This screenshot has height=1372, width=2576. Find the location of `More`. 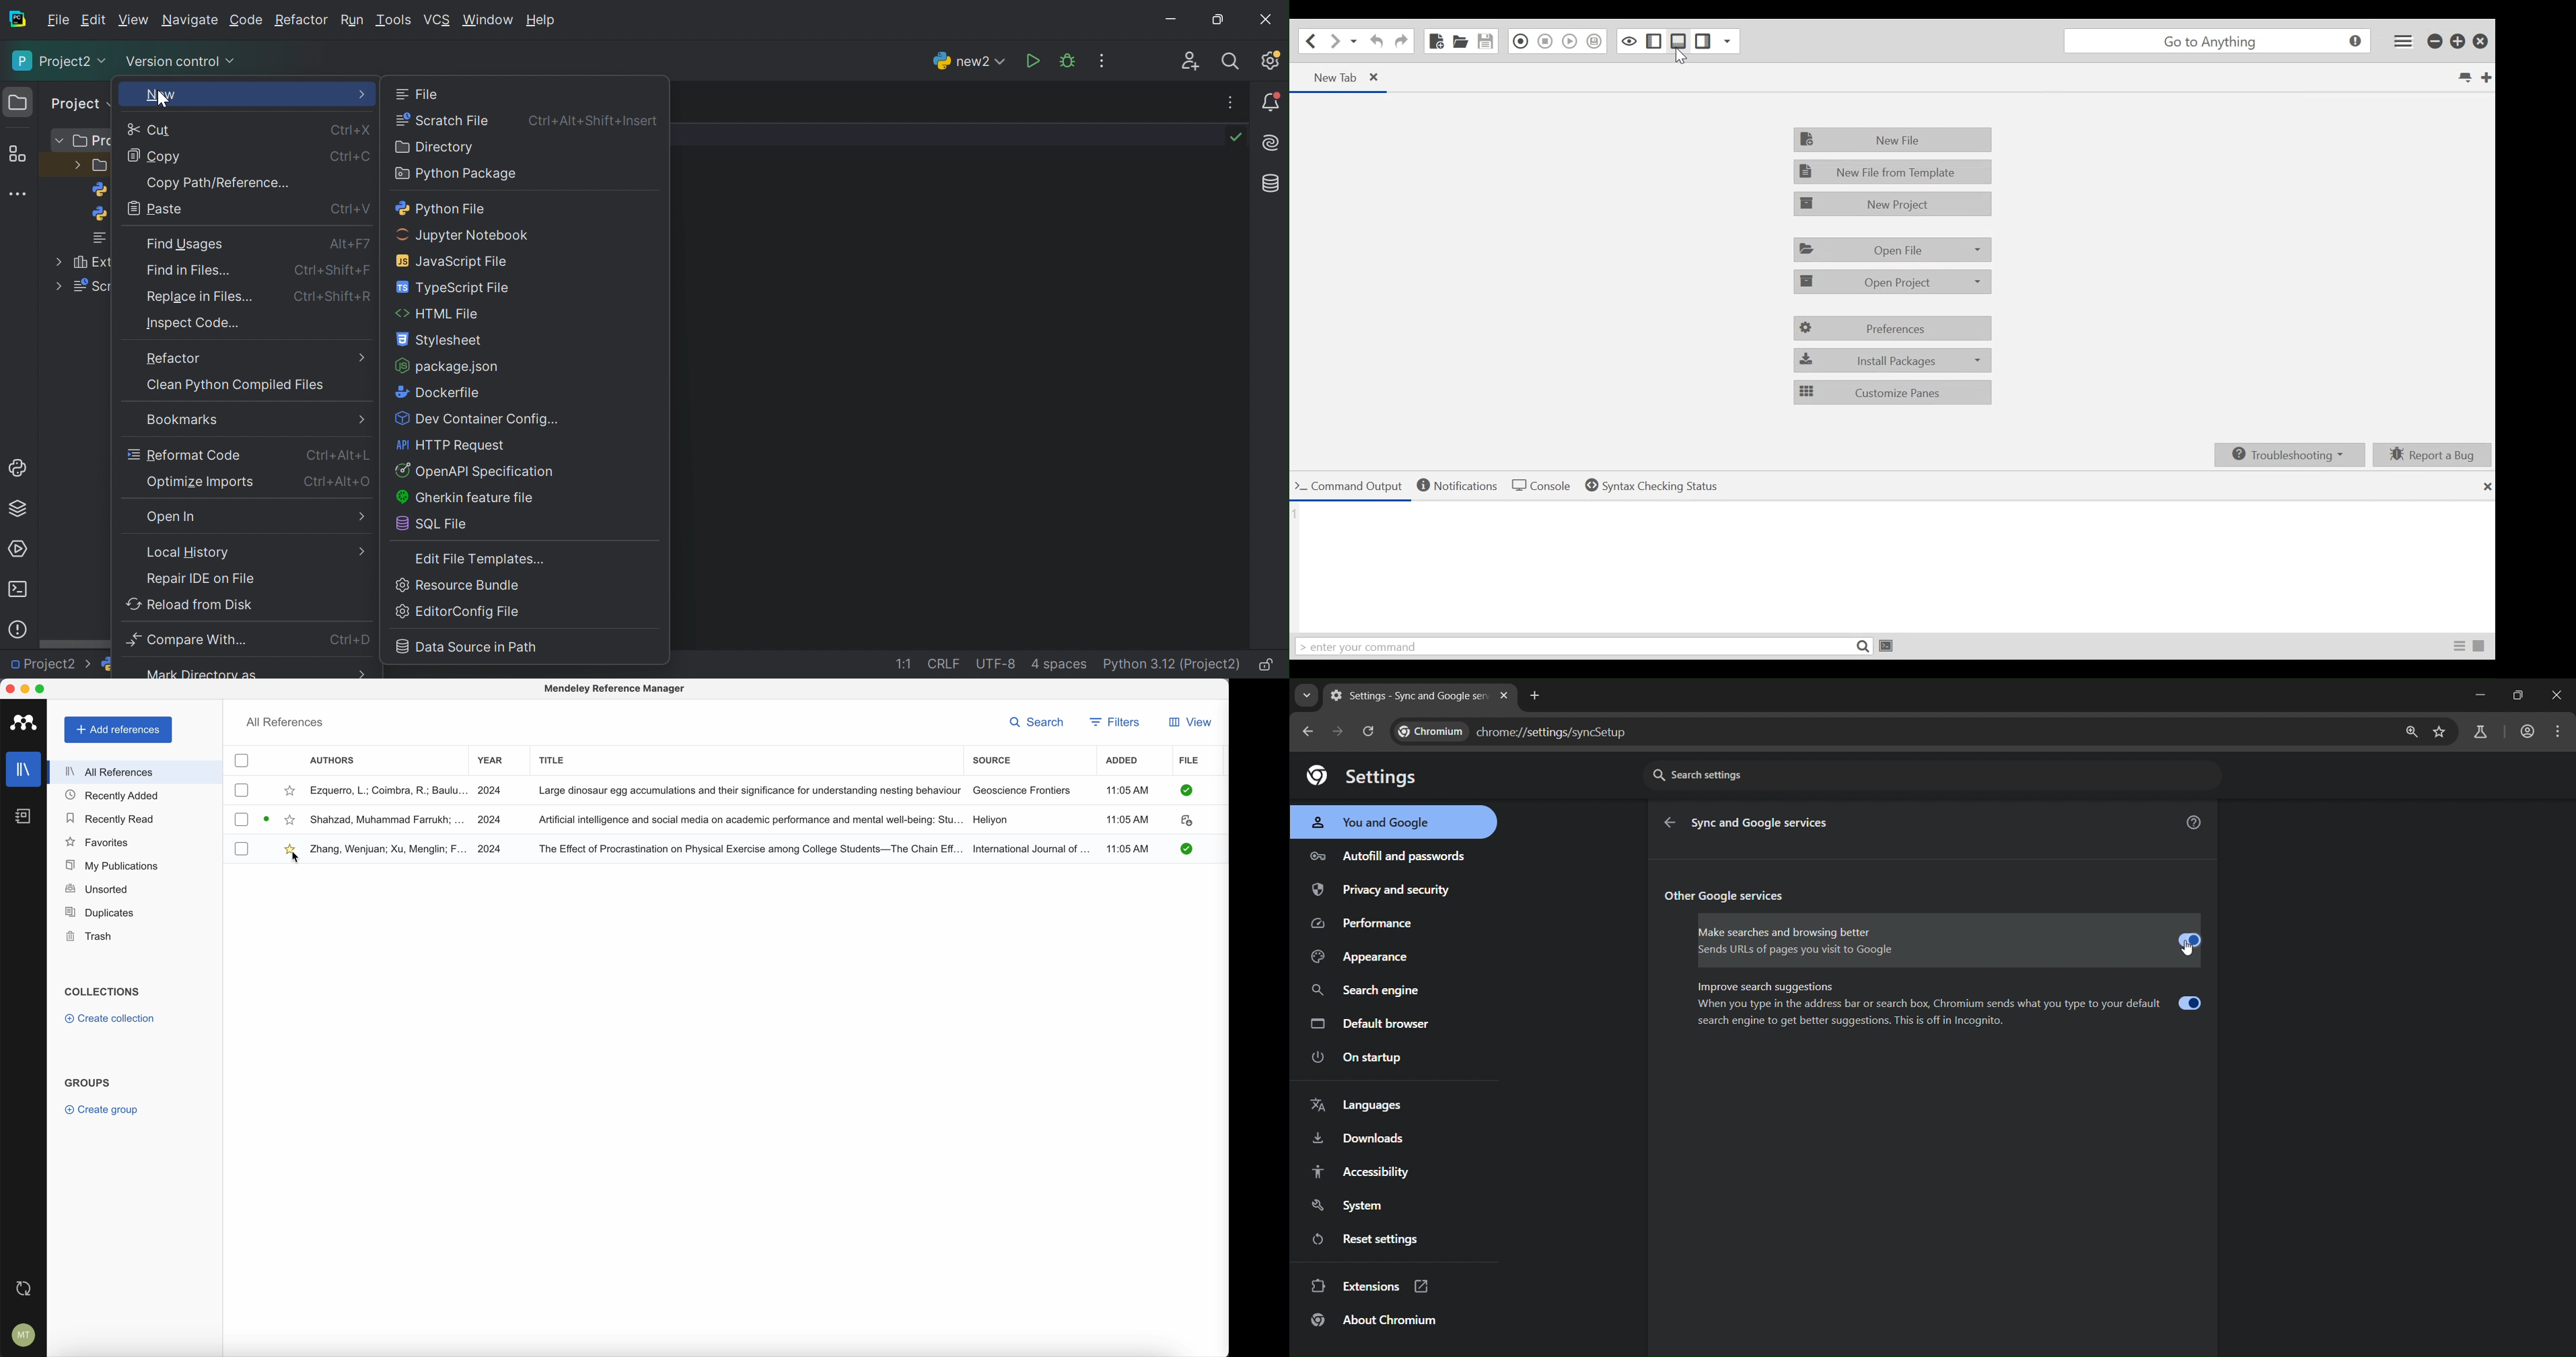

More is located at coordinates (59, 285).